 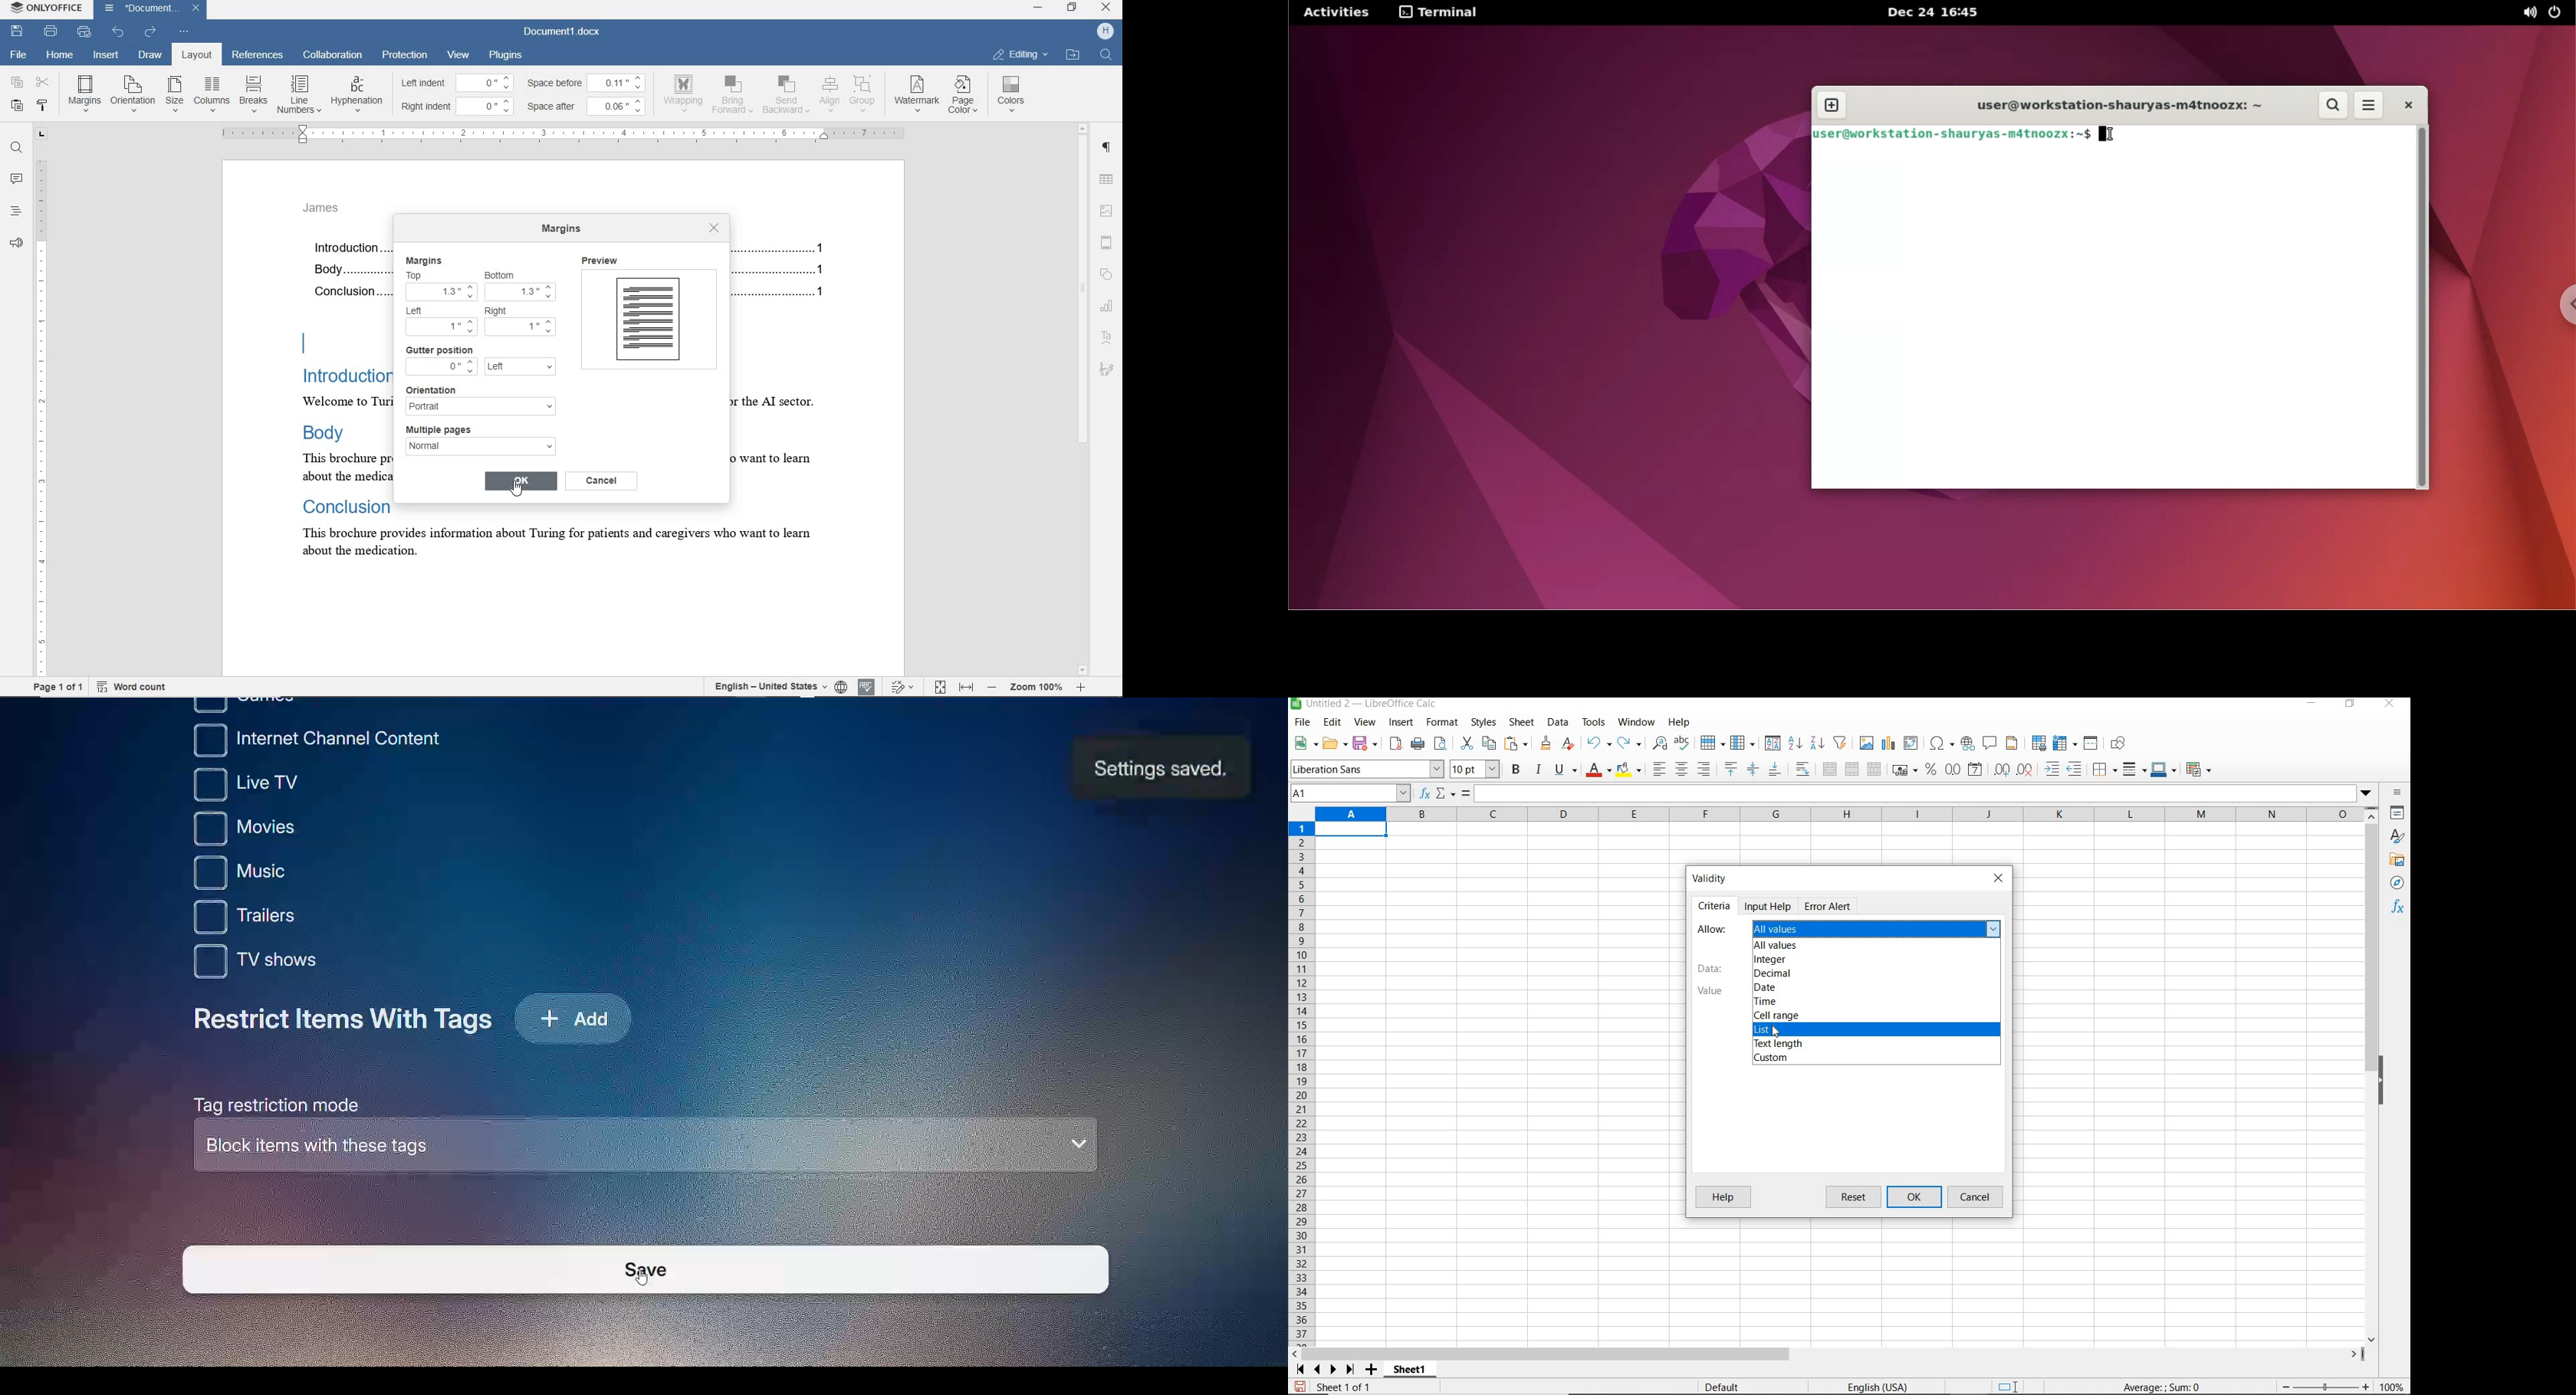 I want to click on bring forward, so click(x=734, y=97).